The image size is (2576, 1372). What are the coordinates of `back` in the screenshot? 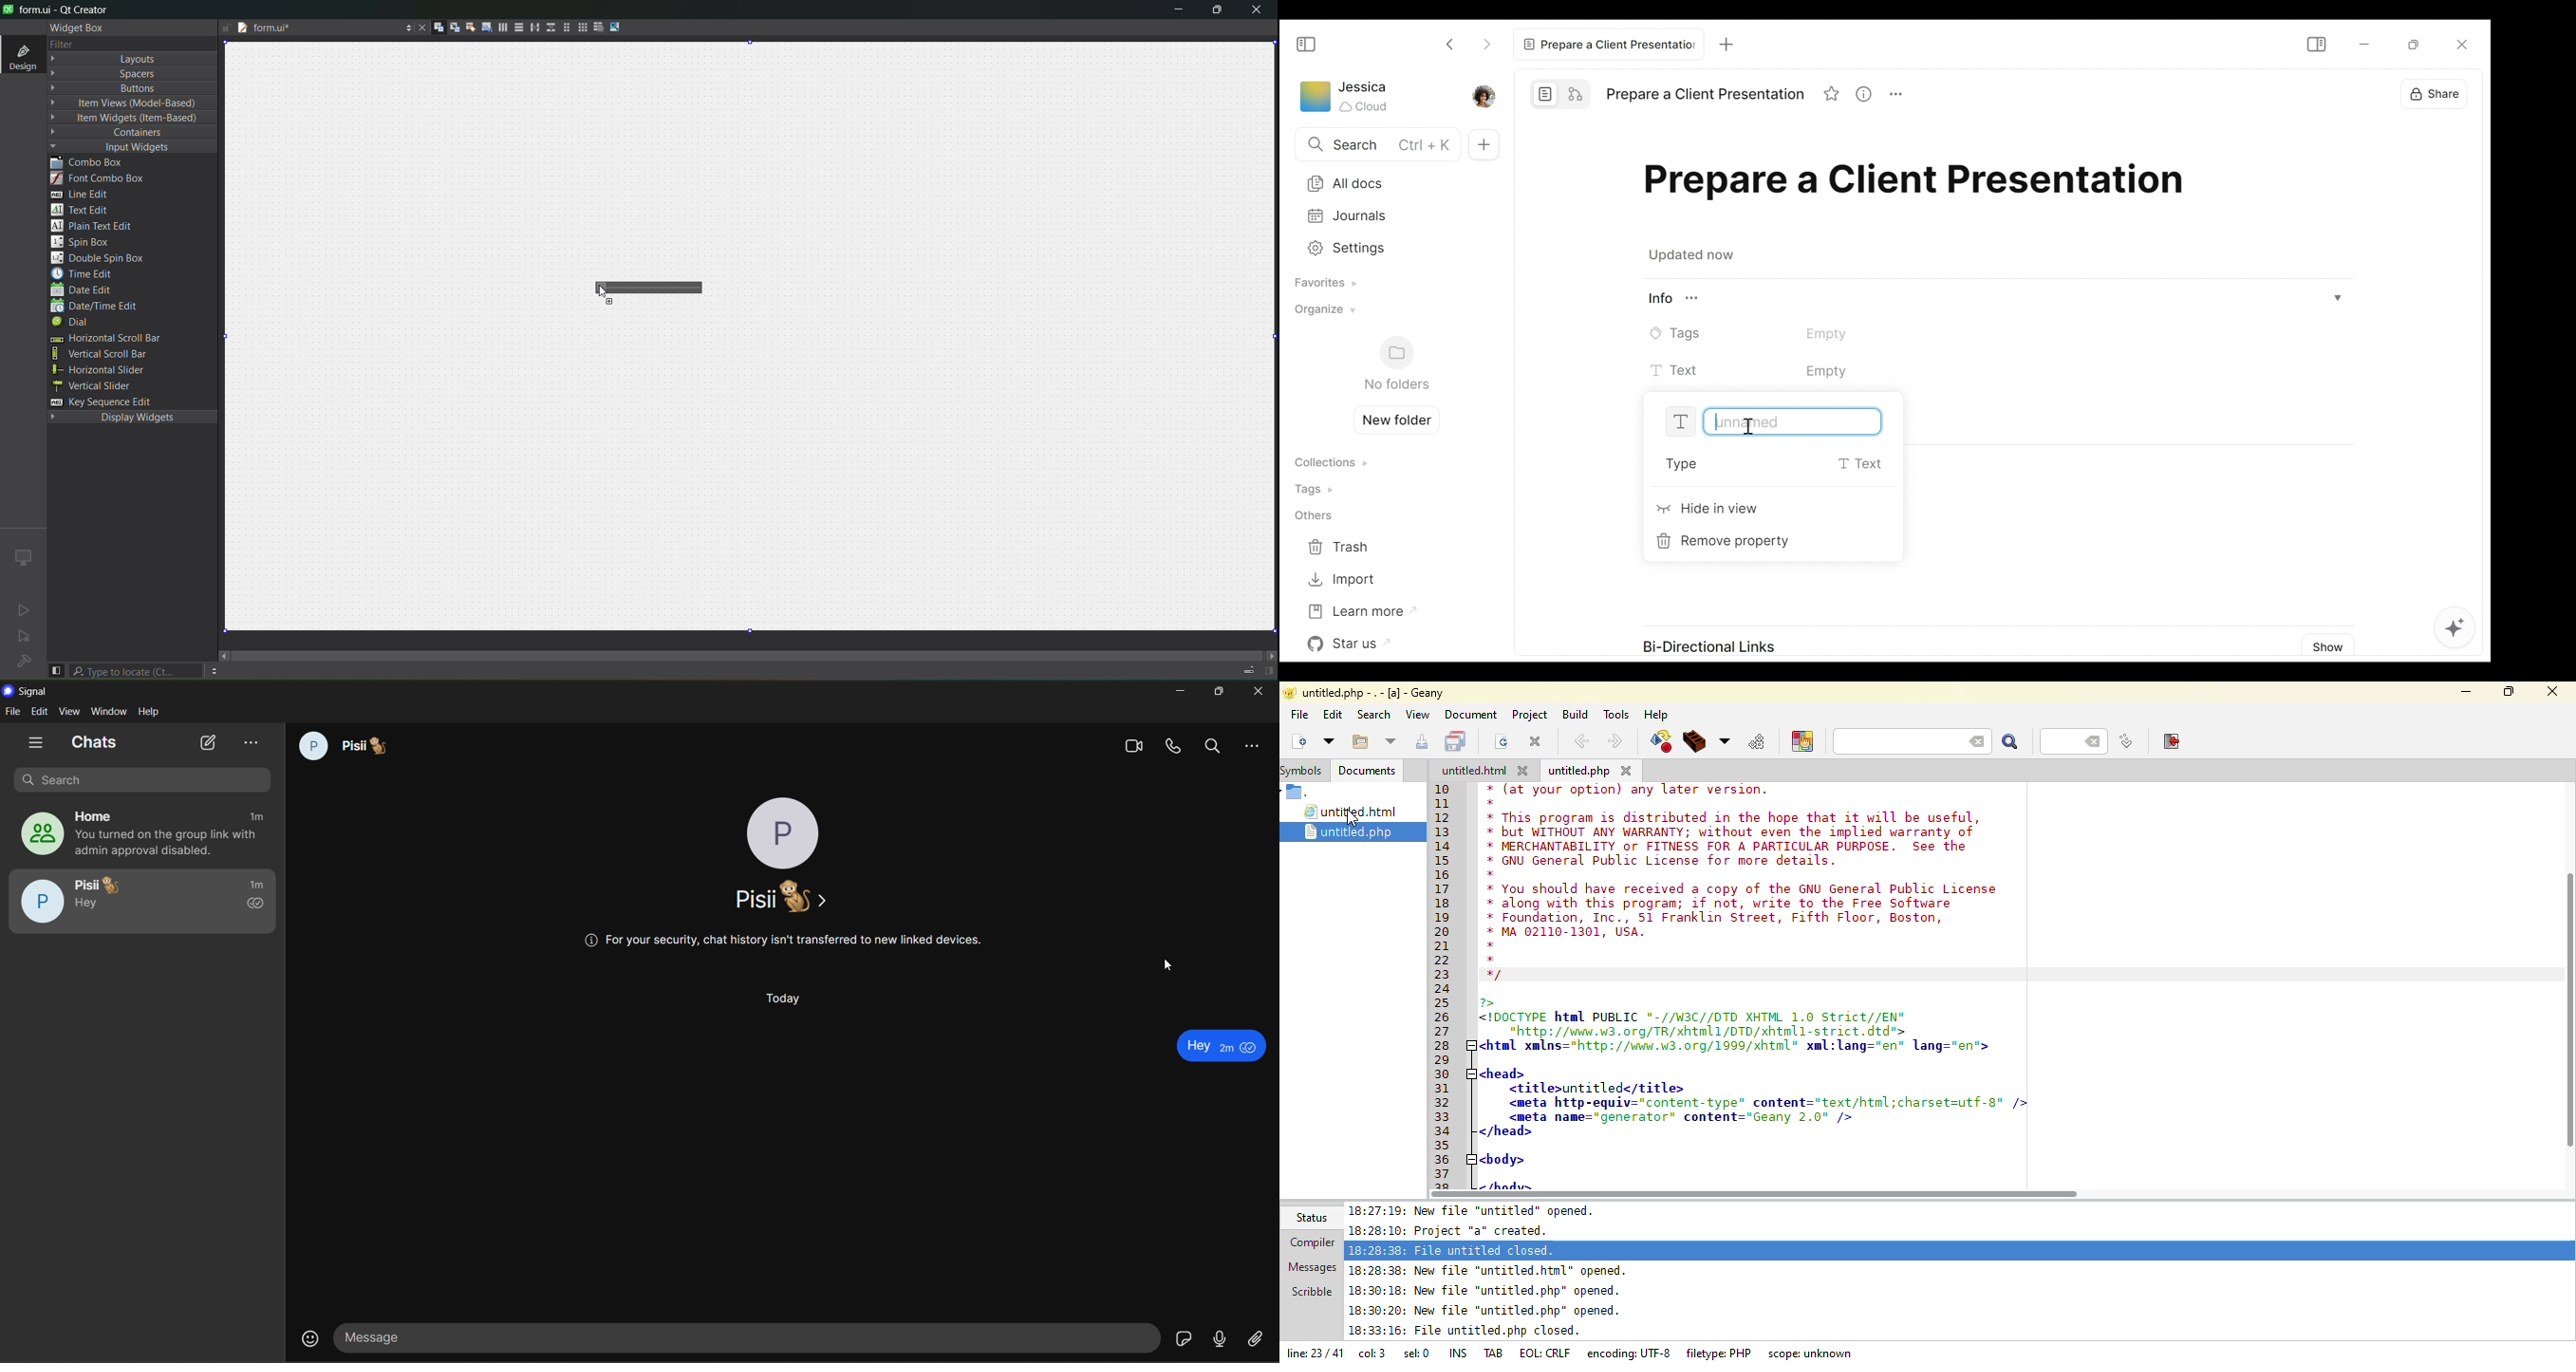 It's located at (1581, 740).